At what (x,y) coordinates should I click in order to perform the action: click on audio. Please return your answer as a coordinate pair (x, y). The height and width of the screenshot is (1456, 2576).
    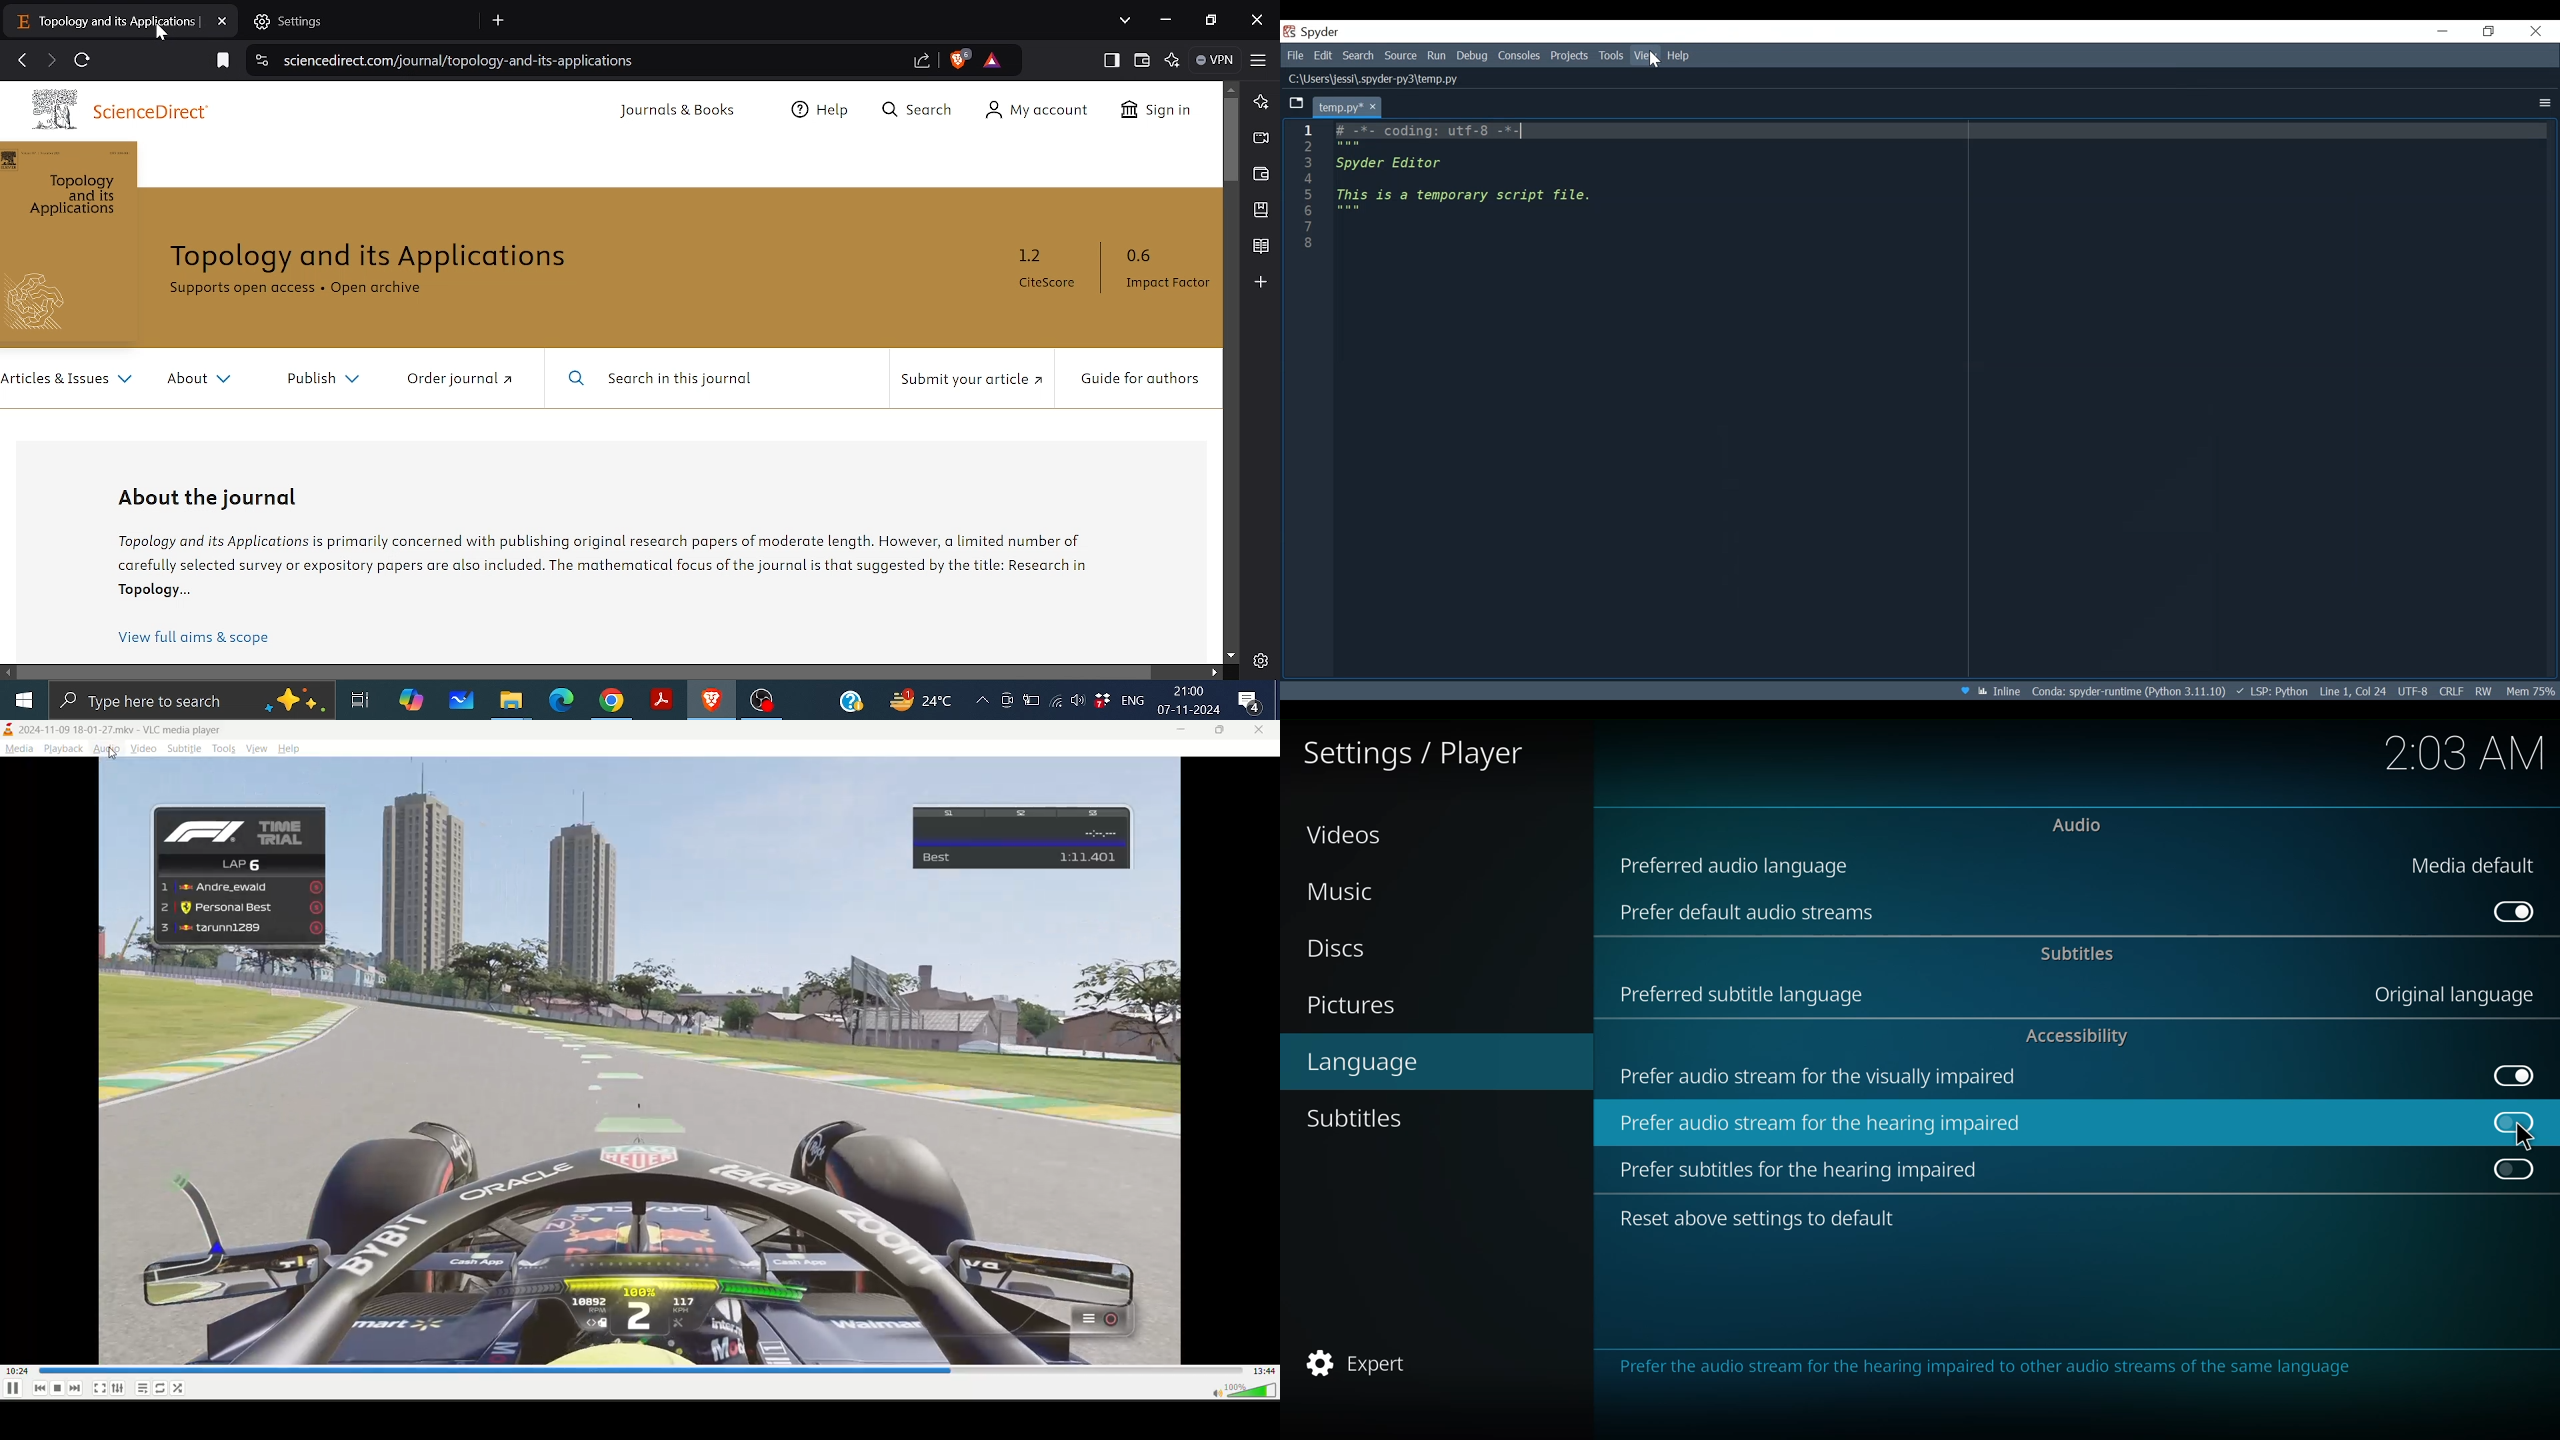
    Looking at the image, I should click on (108, 750).